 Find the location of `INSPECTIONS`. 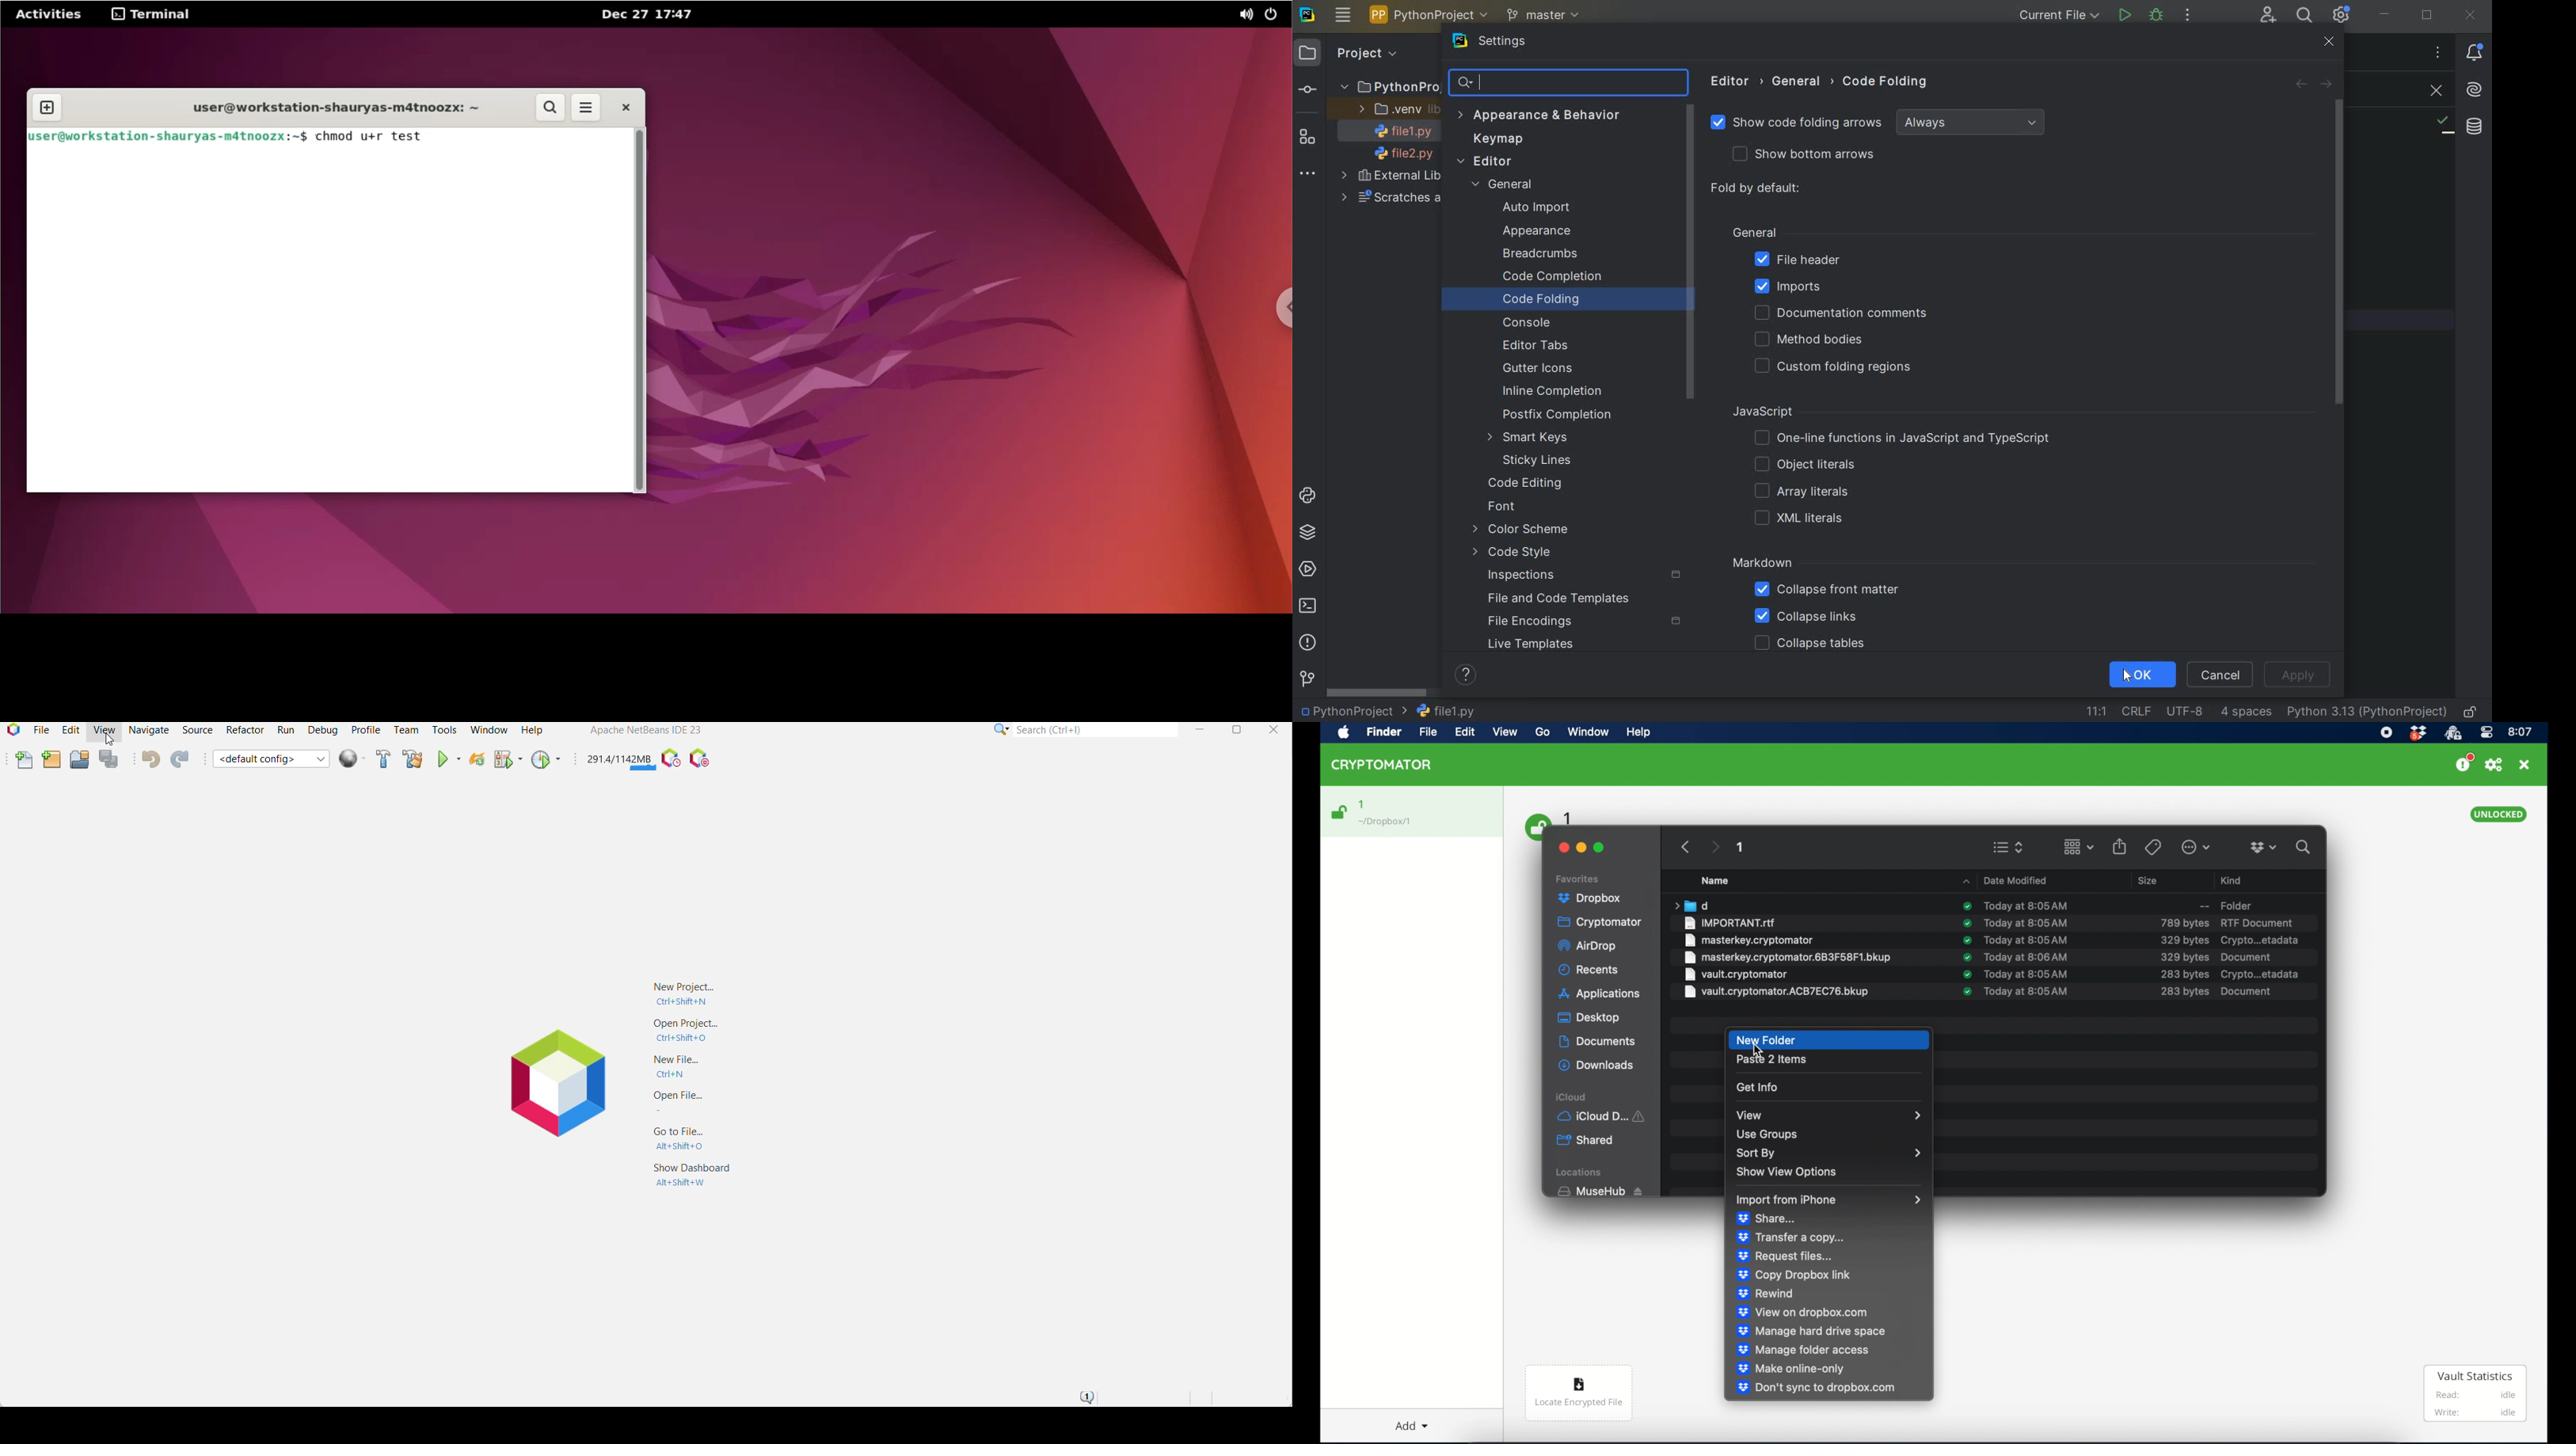

INSPECTIONS is located at coordinates (1585, 576).